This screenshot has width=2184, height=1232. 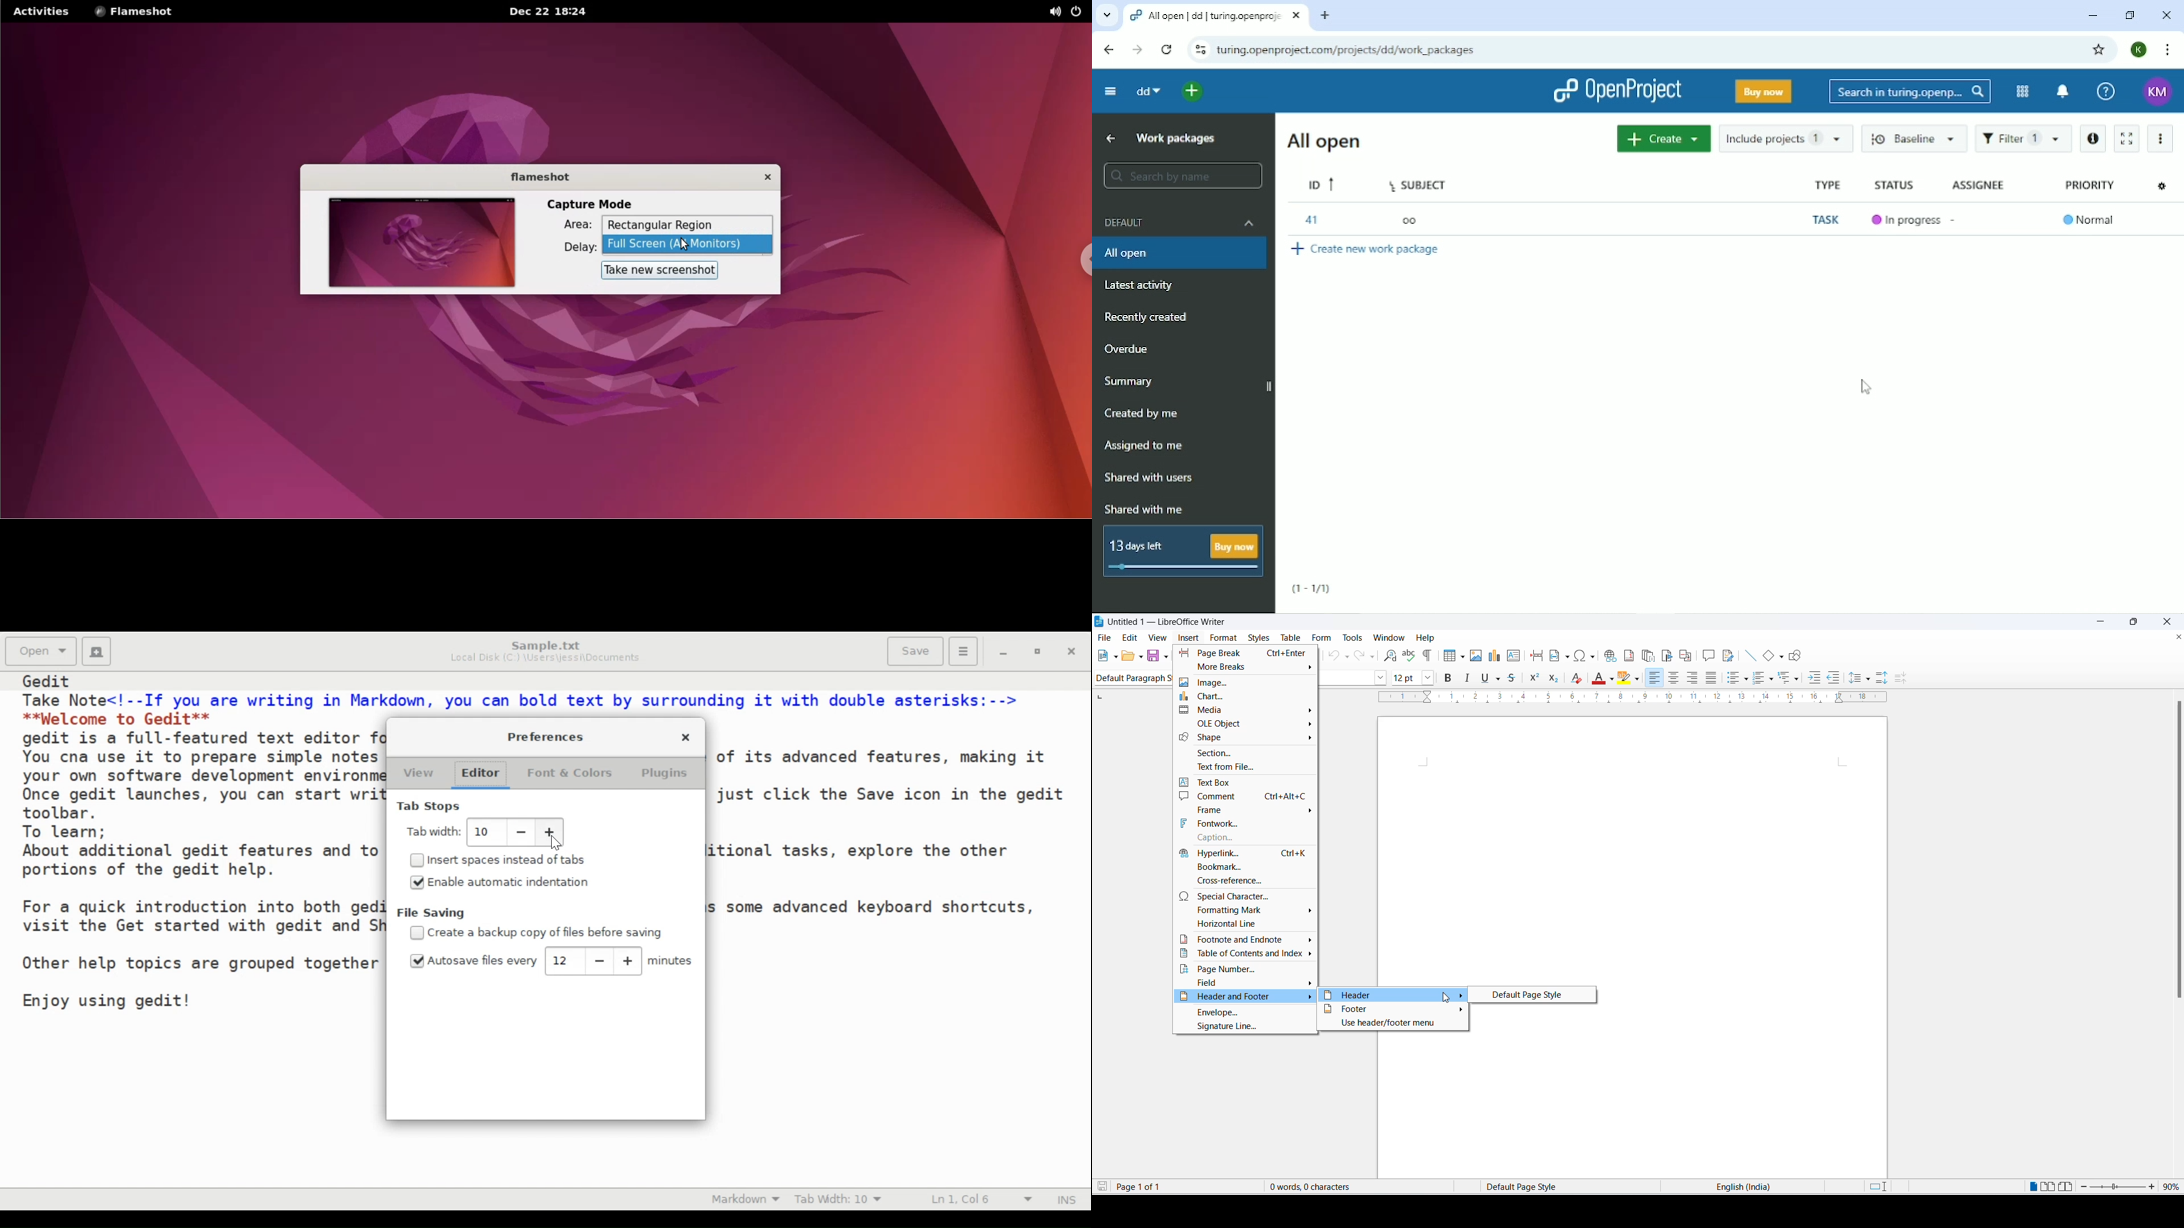 I want to click on outline format, so click(x=1787, y=679).